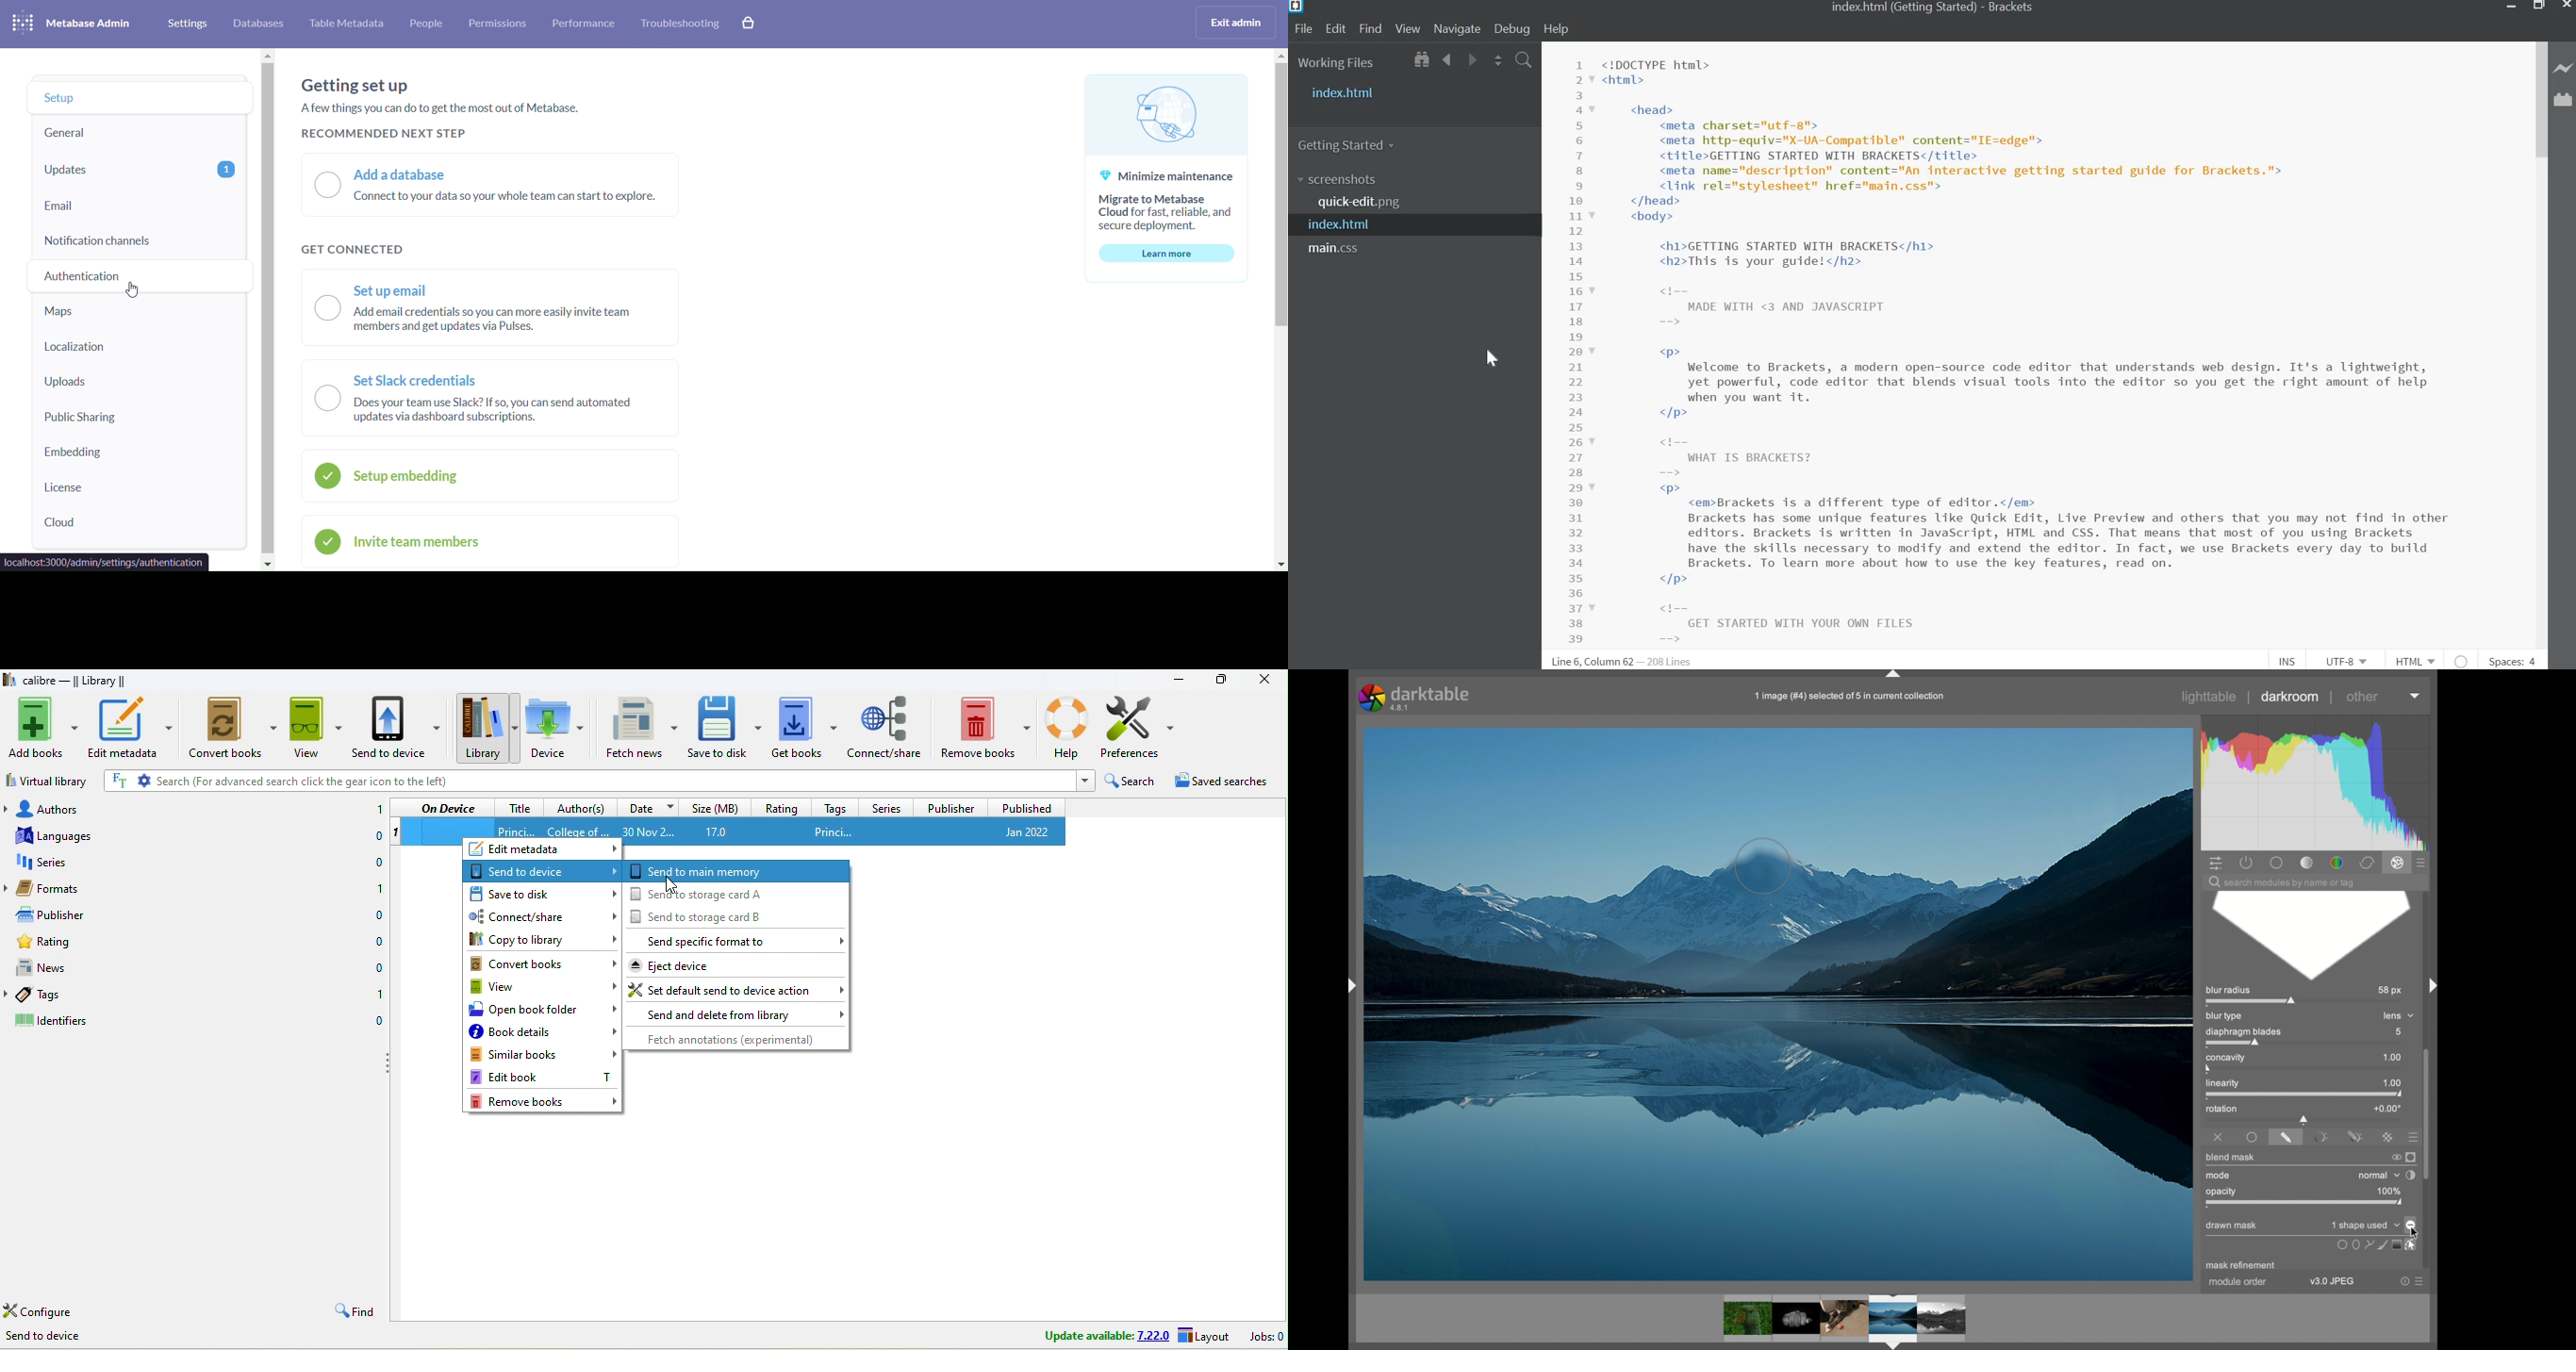 The height and width of the screenshot is (1372, 2576). What do you see at coordinates (2211, 697) in the screenshot?
I see `lighttable` at bounding box center [2211, 697].